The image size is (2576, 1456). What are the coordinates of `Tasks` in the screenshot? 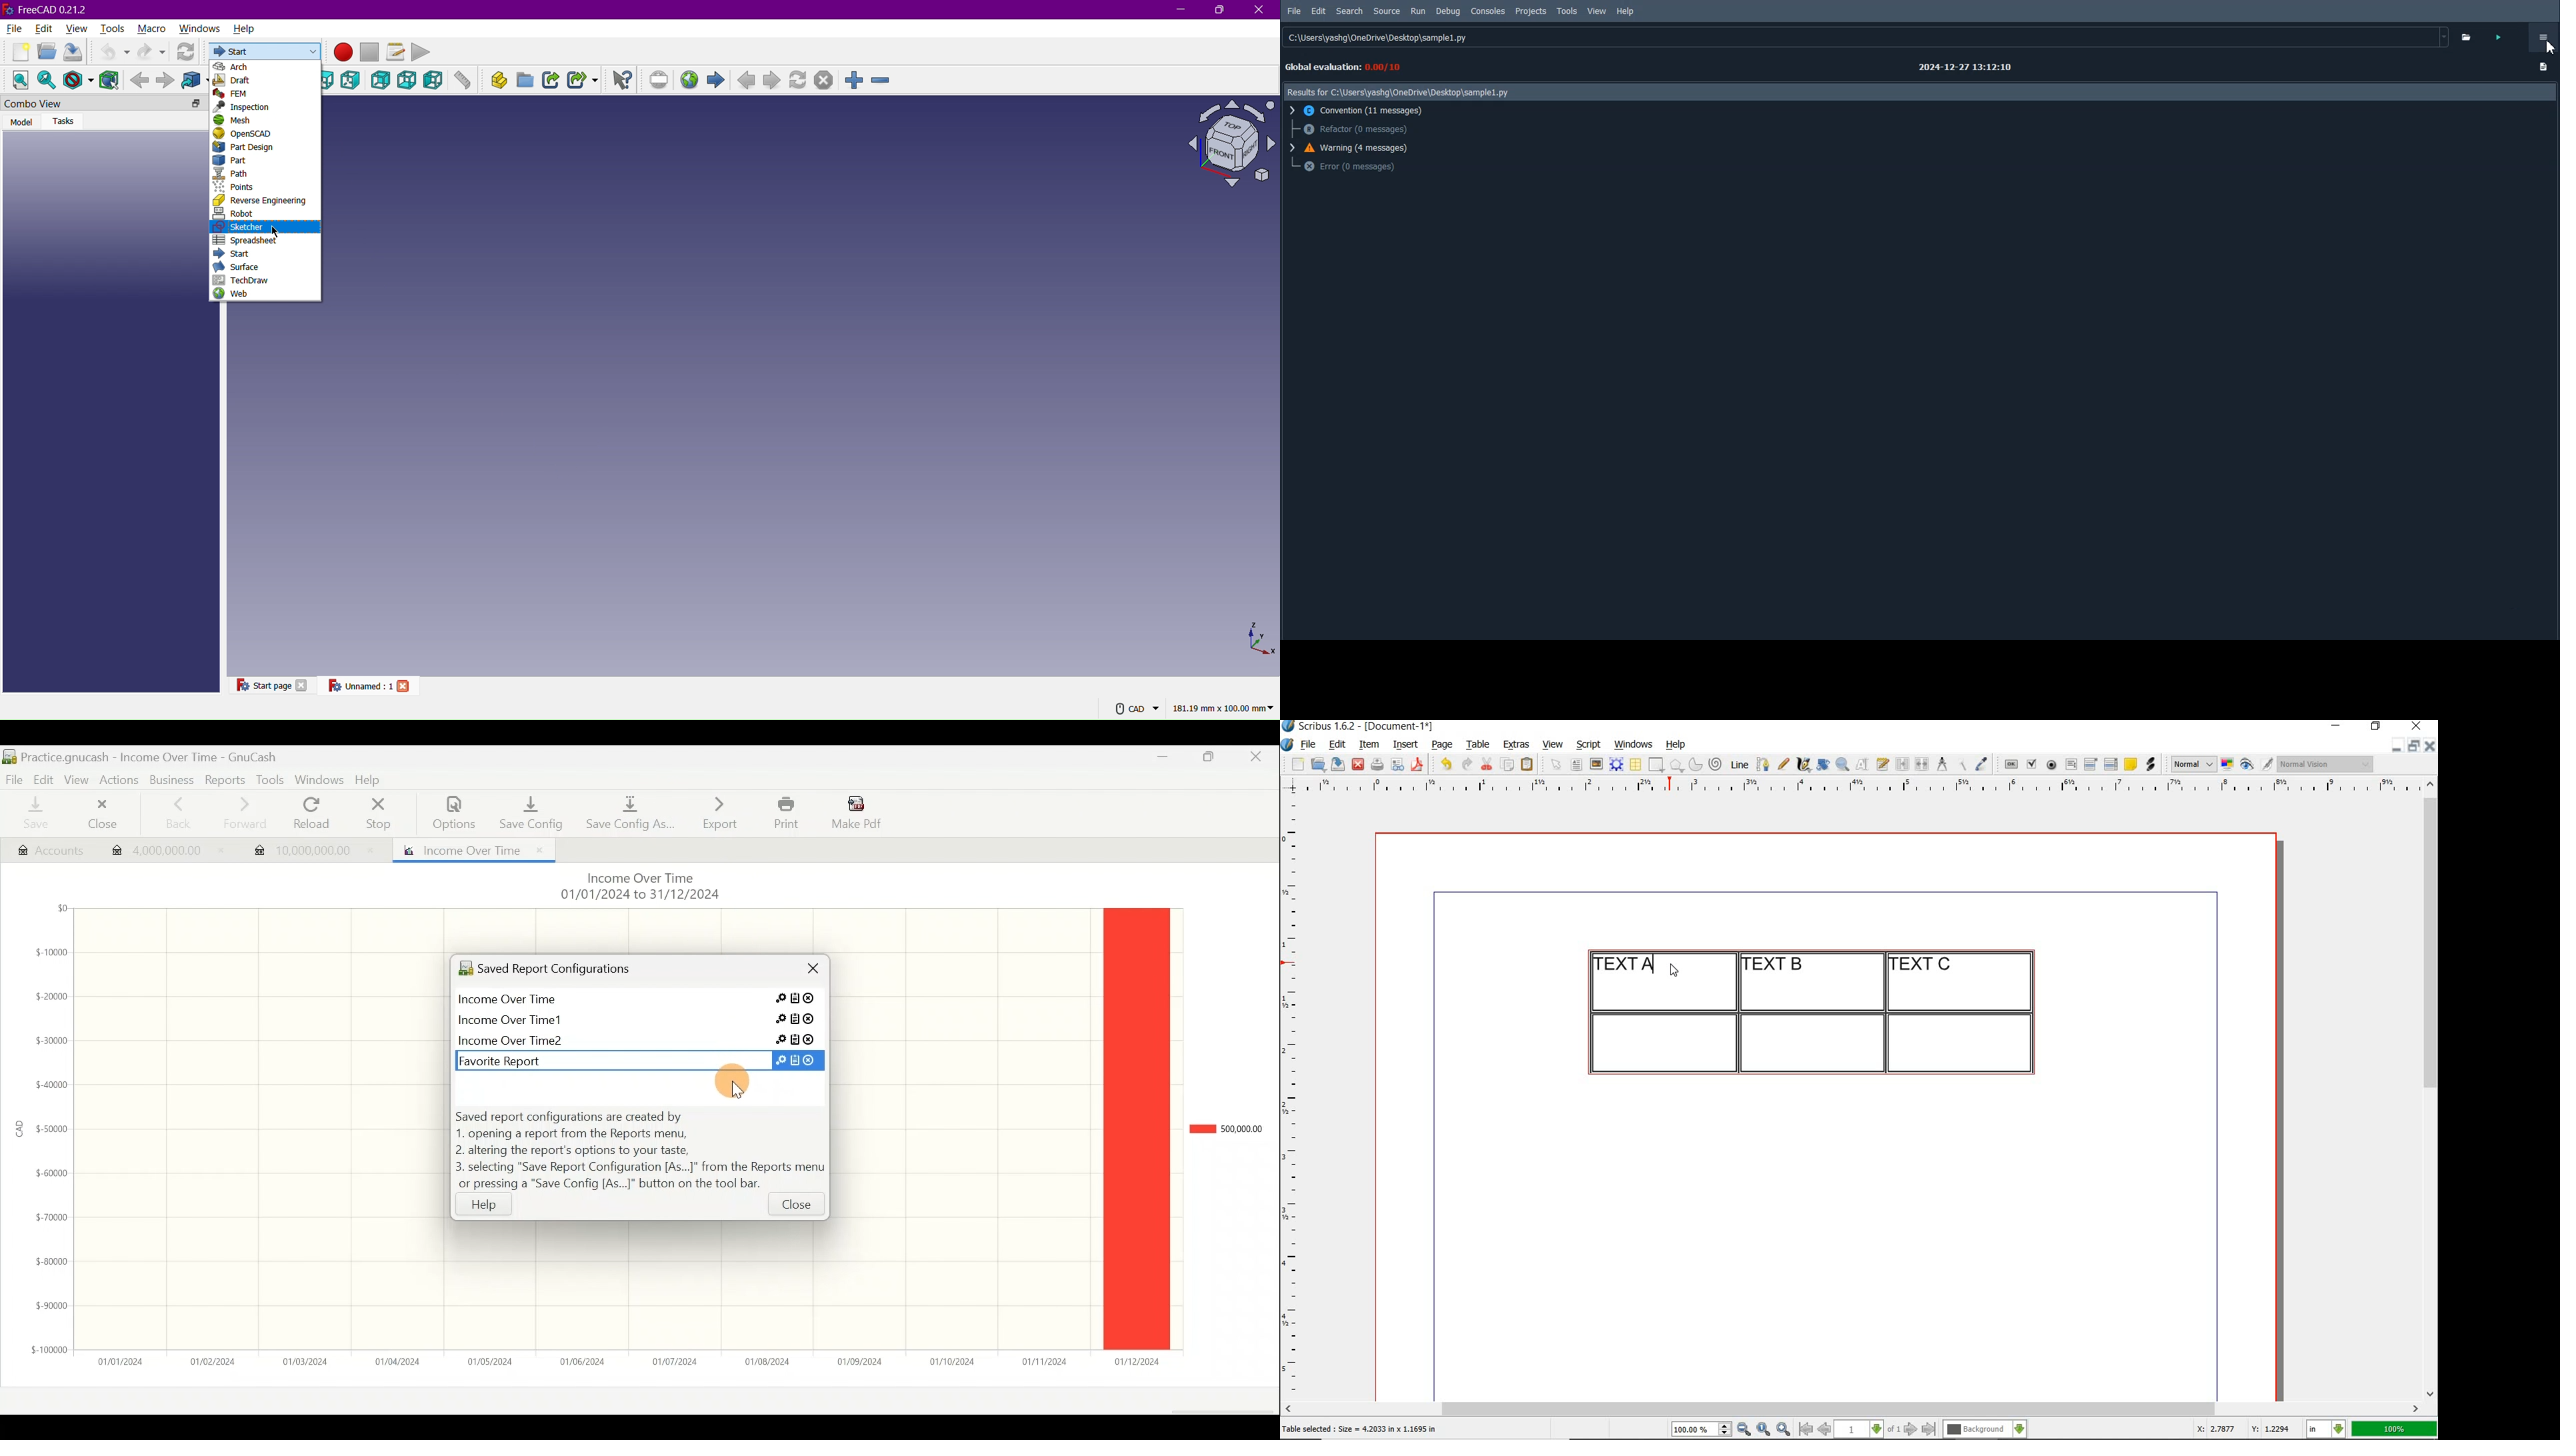 It's located at (65, 123).